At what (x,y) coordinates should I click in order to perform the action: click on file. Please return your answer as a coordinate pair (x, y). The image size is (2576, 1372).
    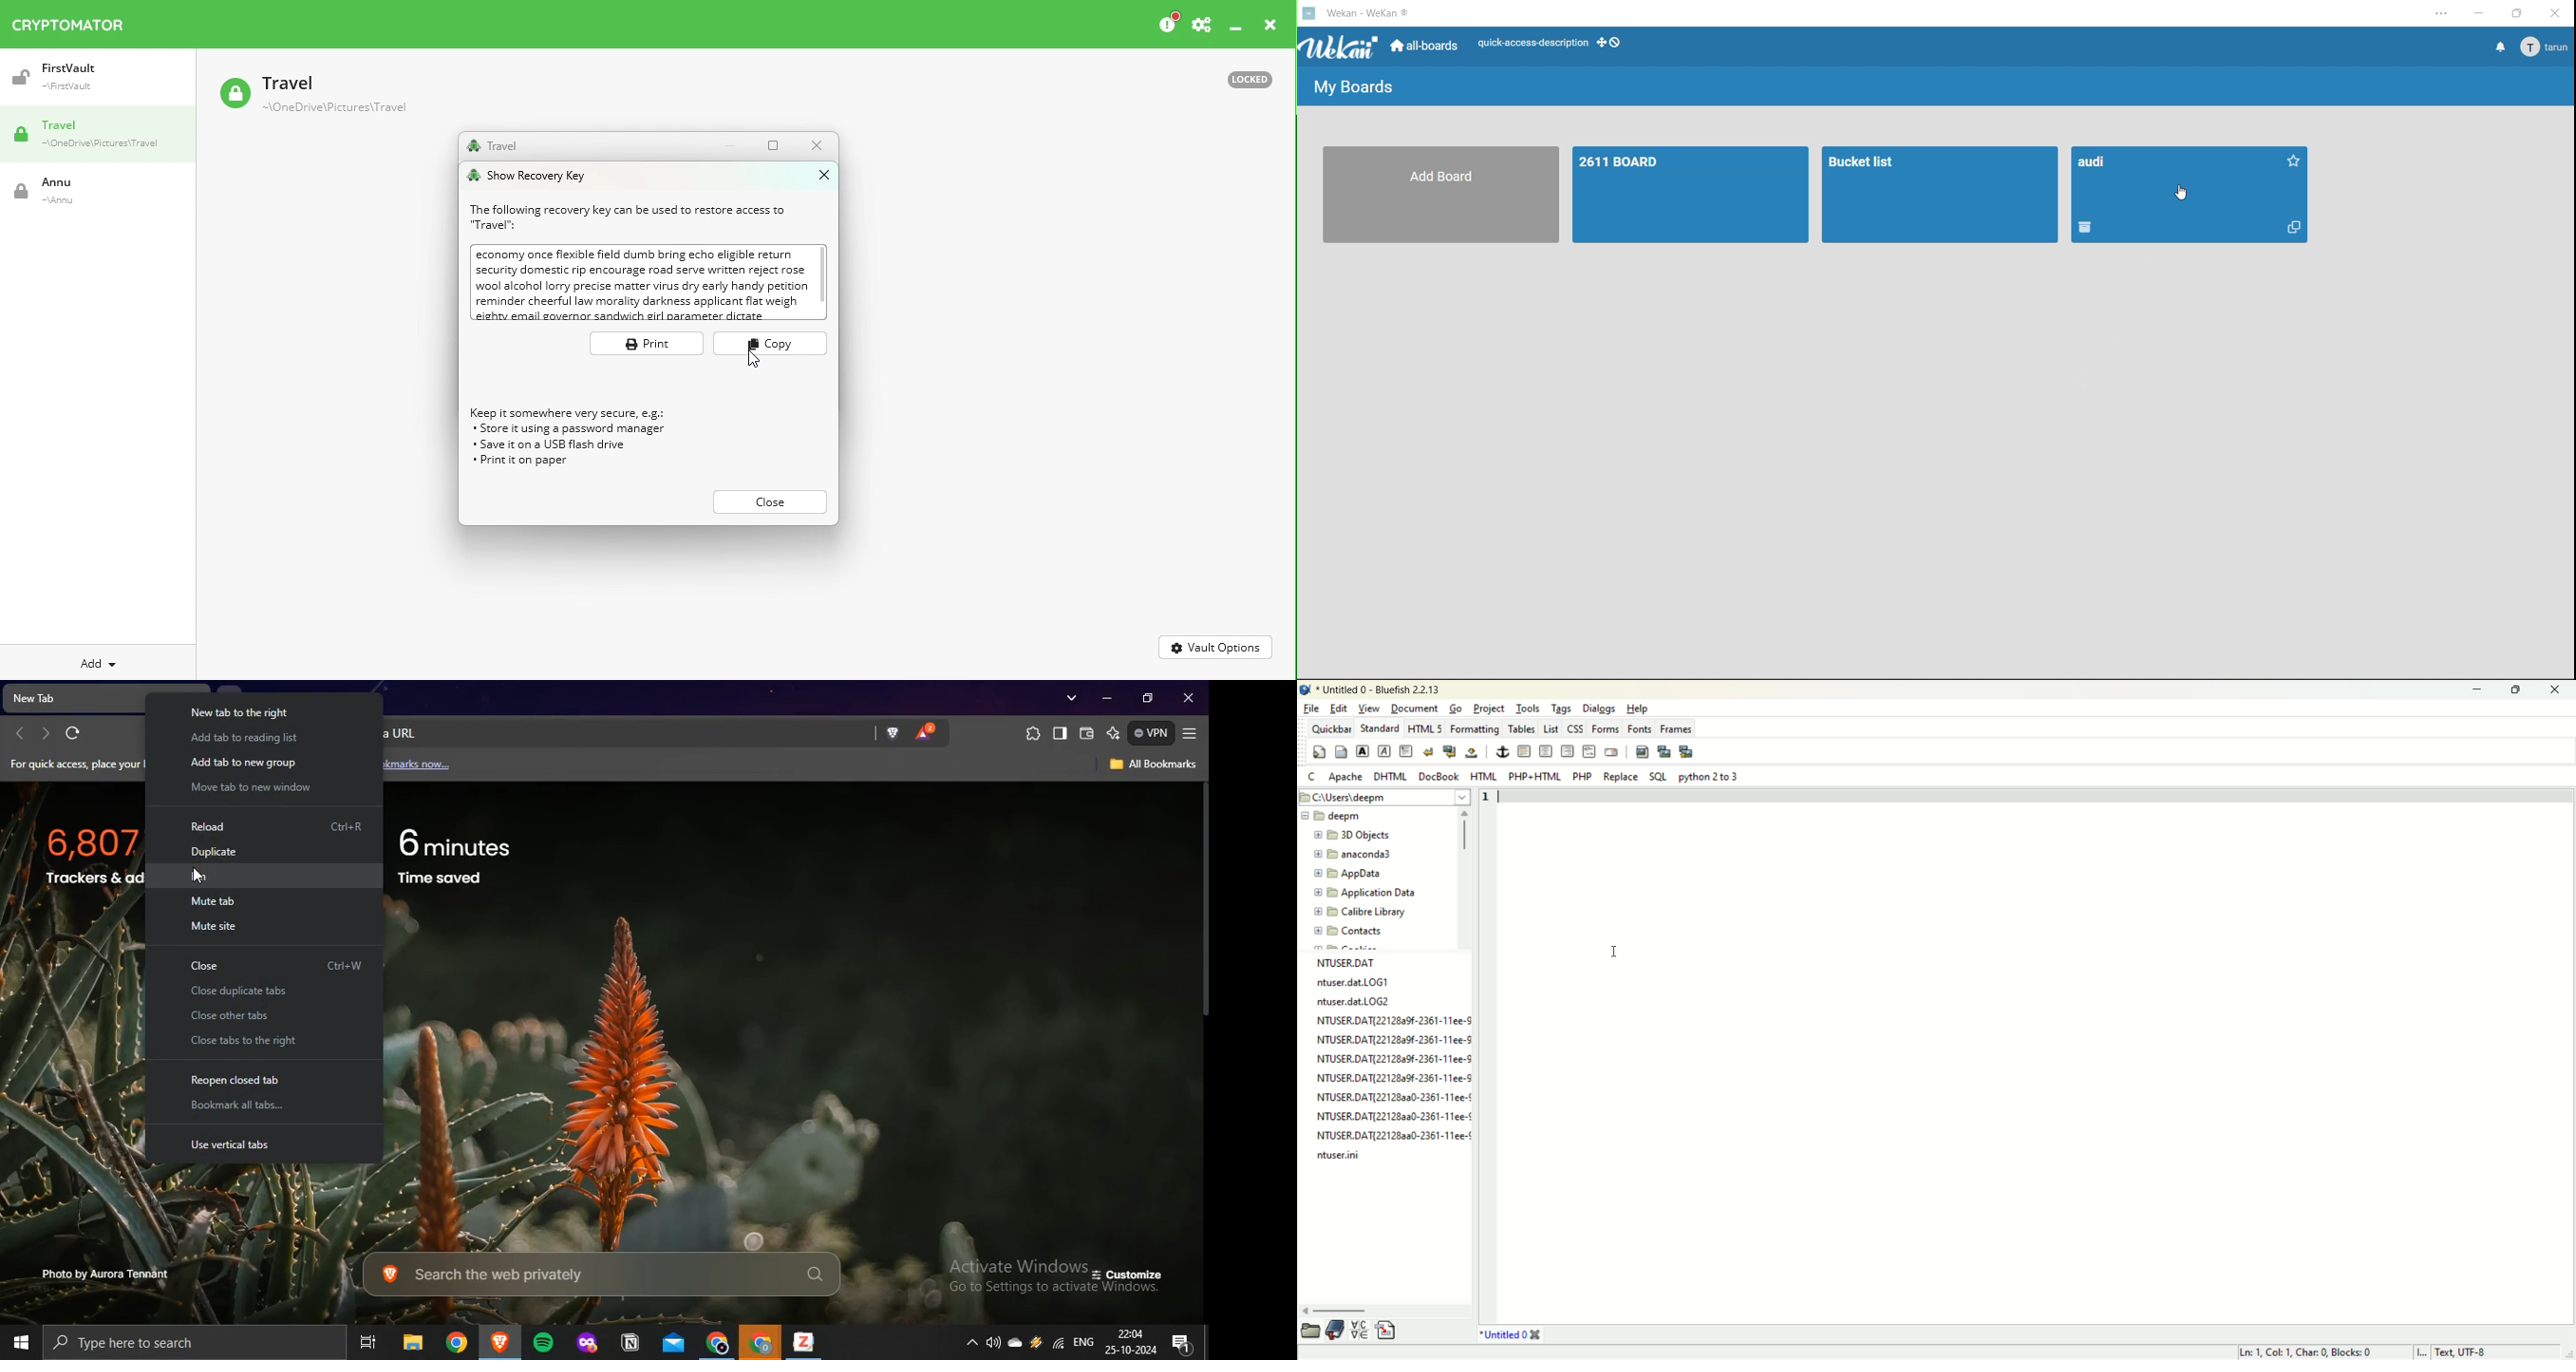
    Looking at the image, I should click on (1312, 709).